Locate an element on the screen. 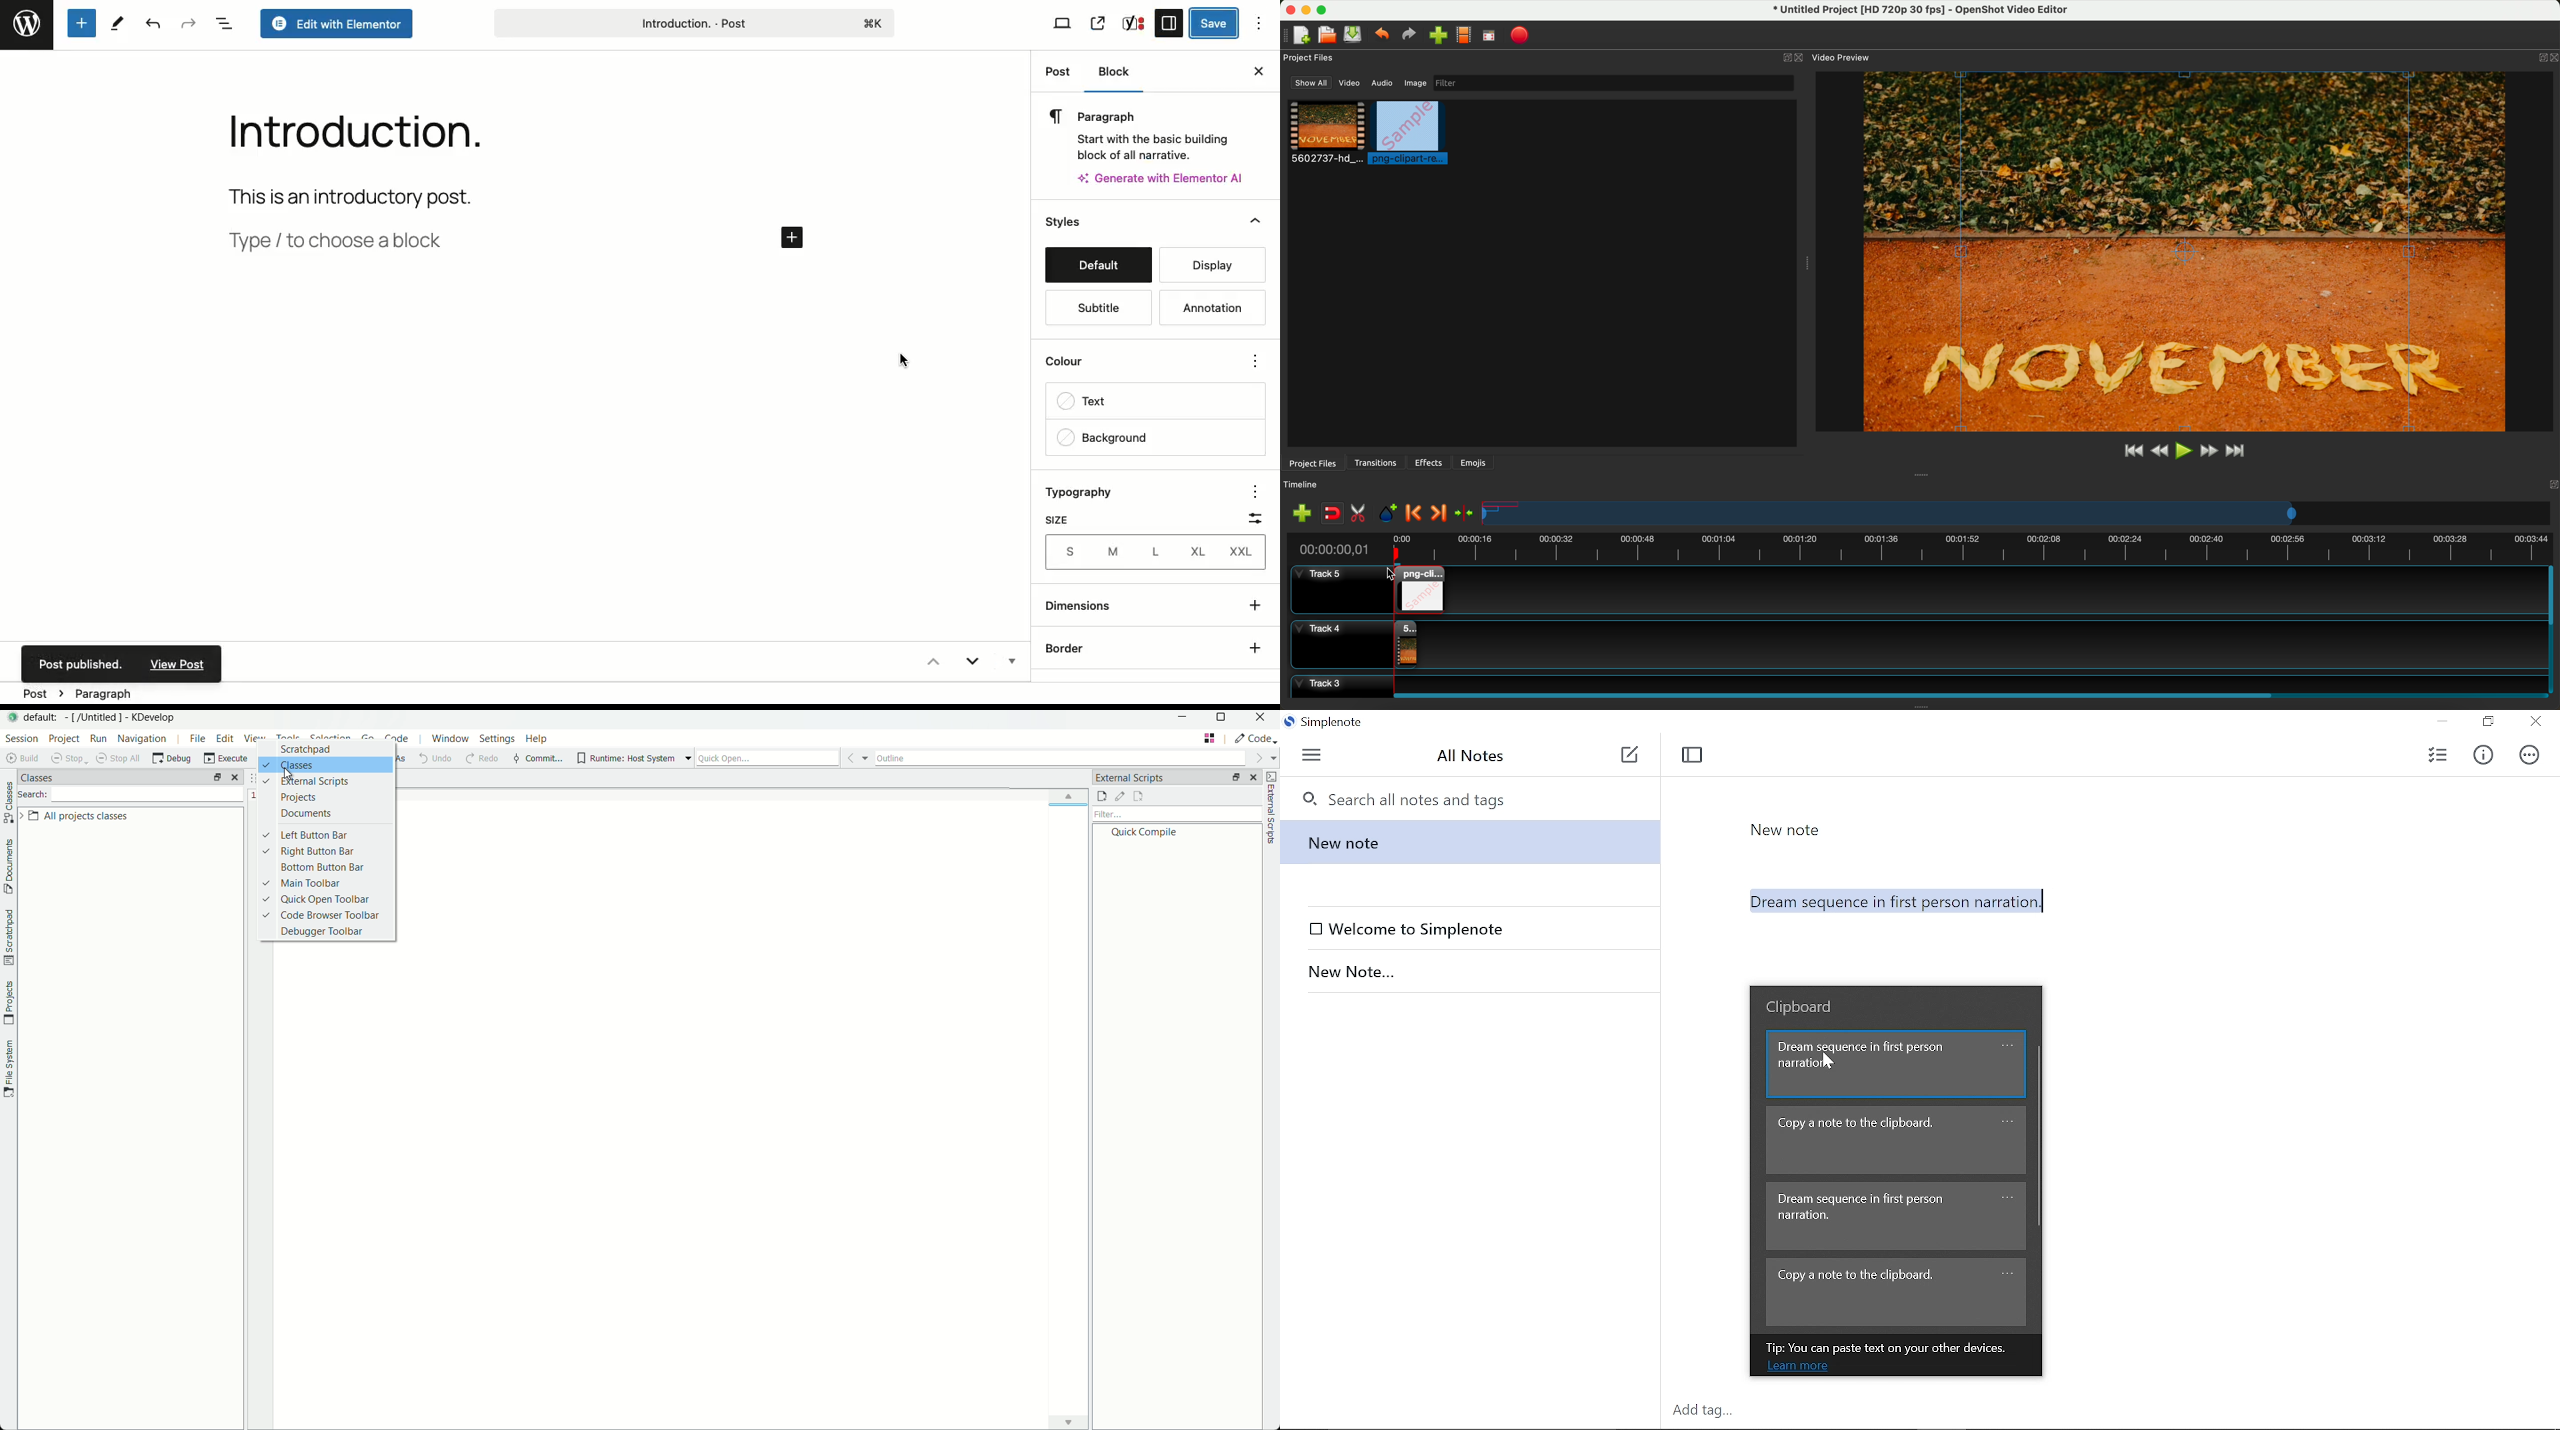 The width and height of the screenshot is (2576, 1456). Generate with AI is located at coordinates (1168, 177).